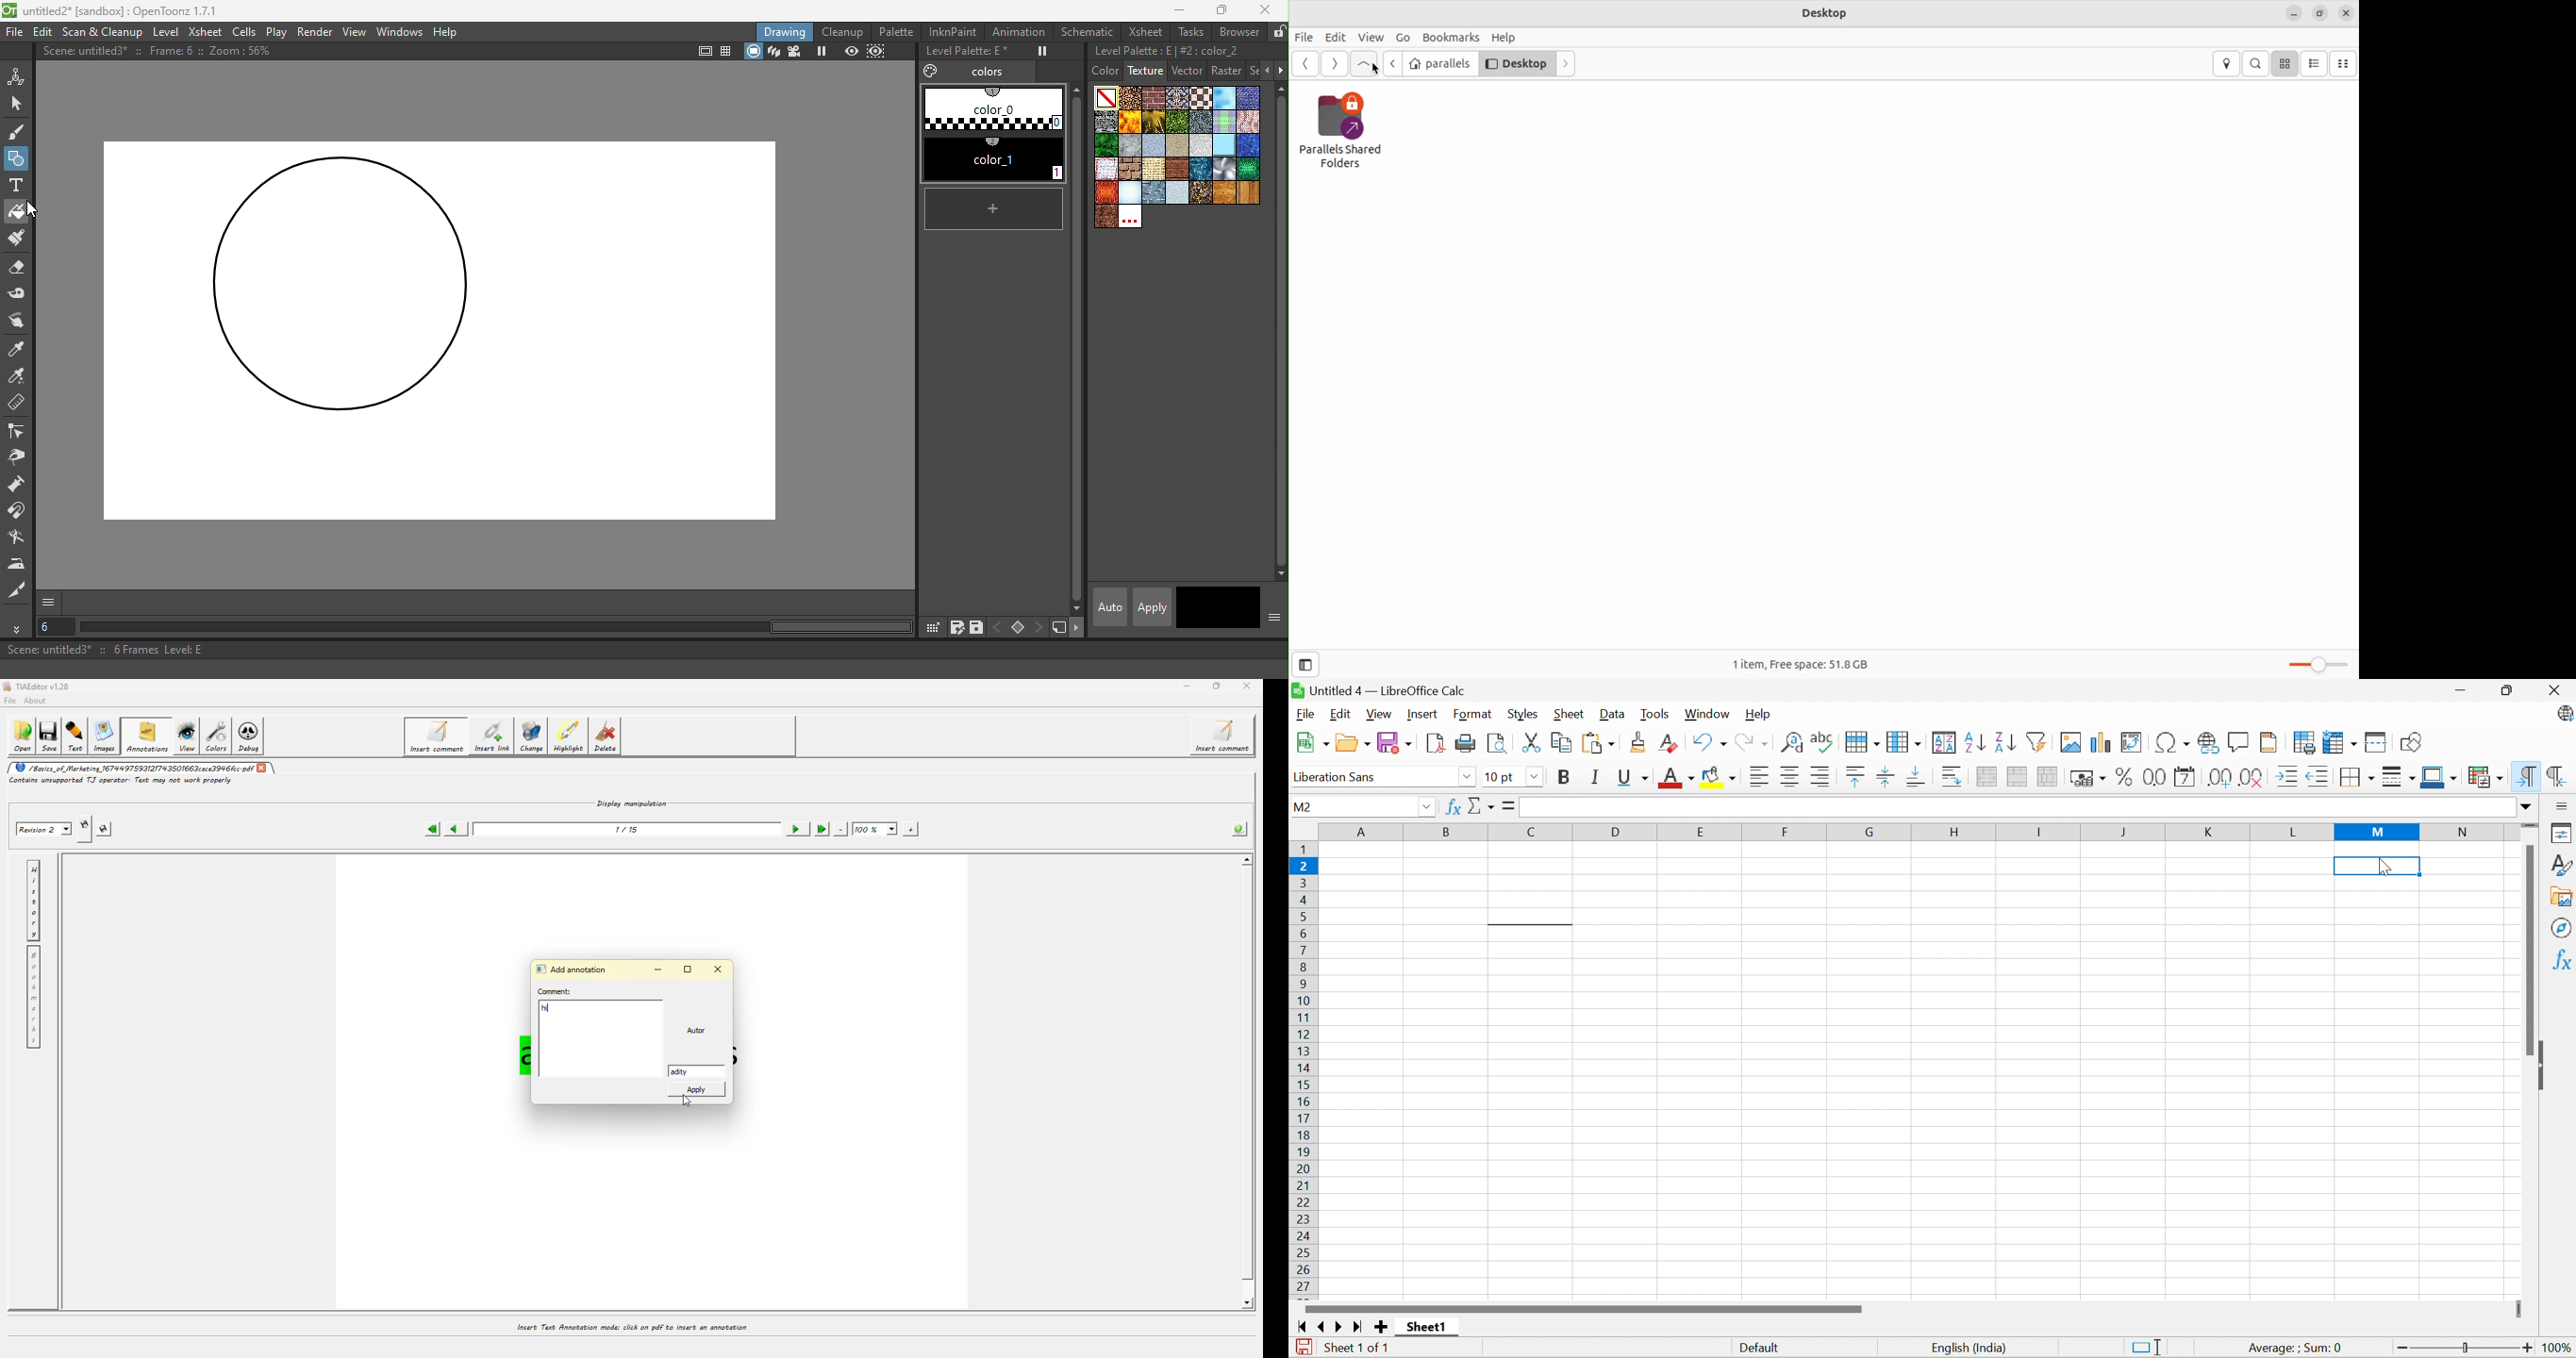 The image size is (2576, 1372). I want to click on Show draw functions, so click(2413, 742).